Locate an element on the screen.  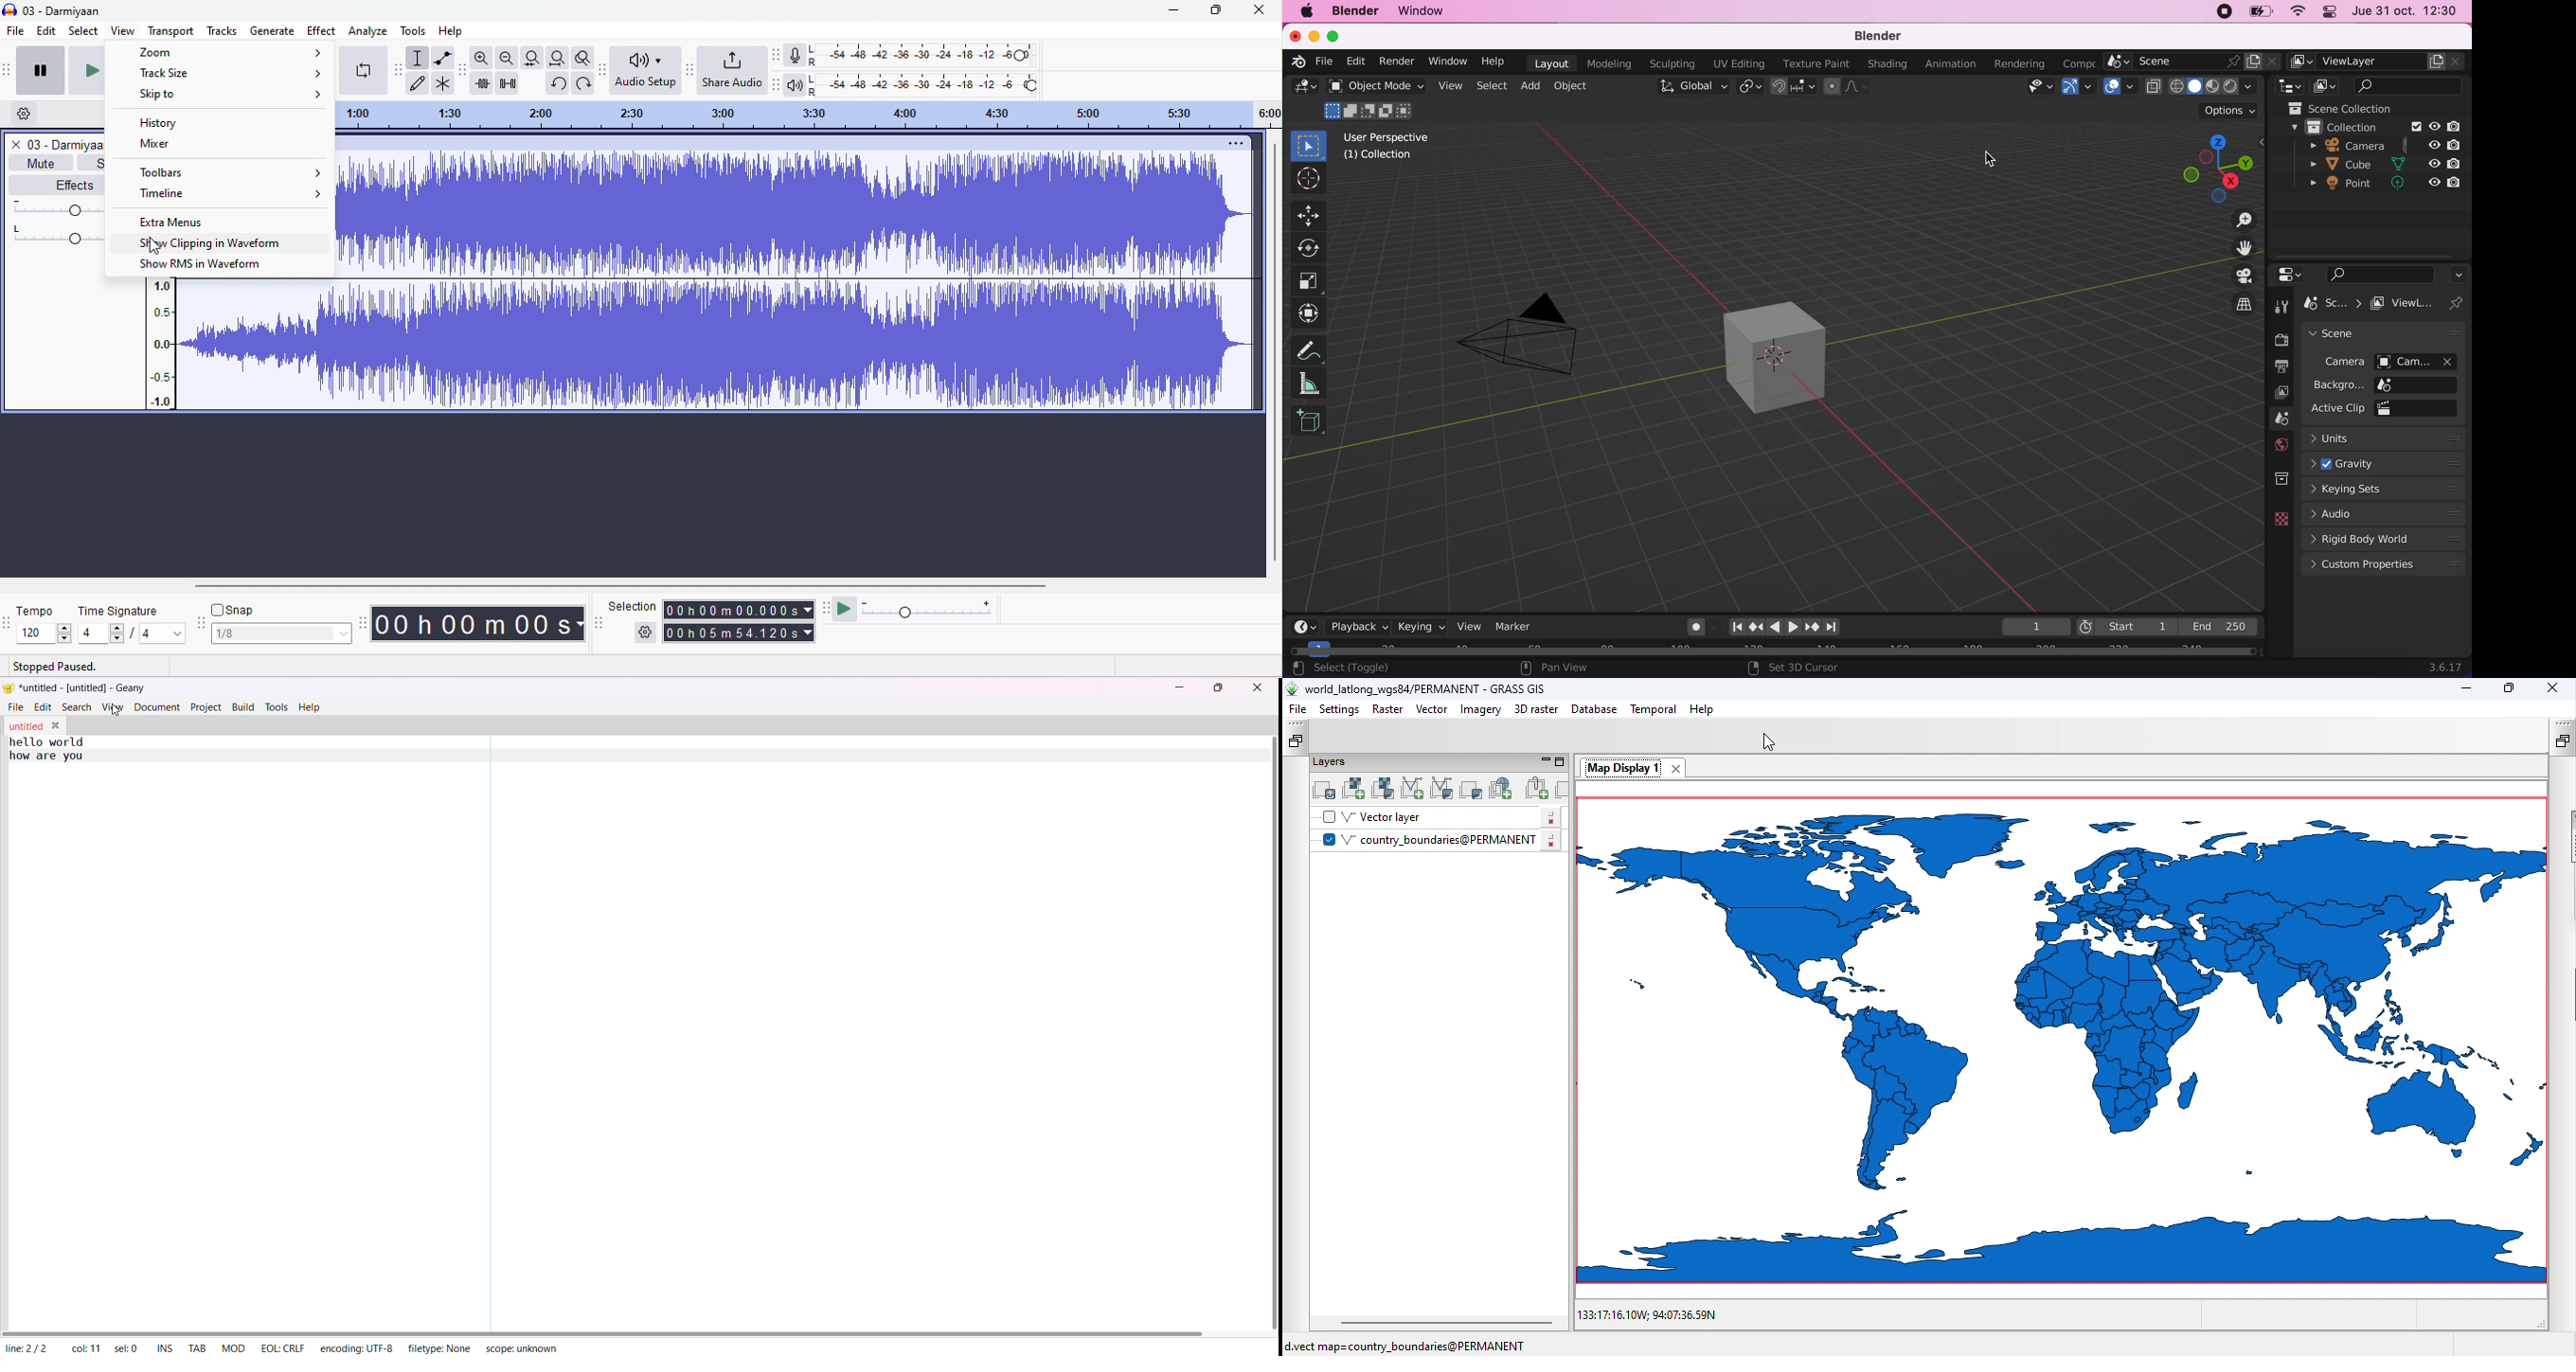
start 1 is located at coordinates (2127, 625).